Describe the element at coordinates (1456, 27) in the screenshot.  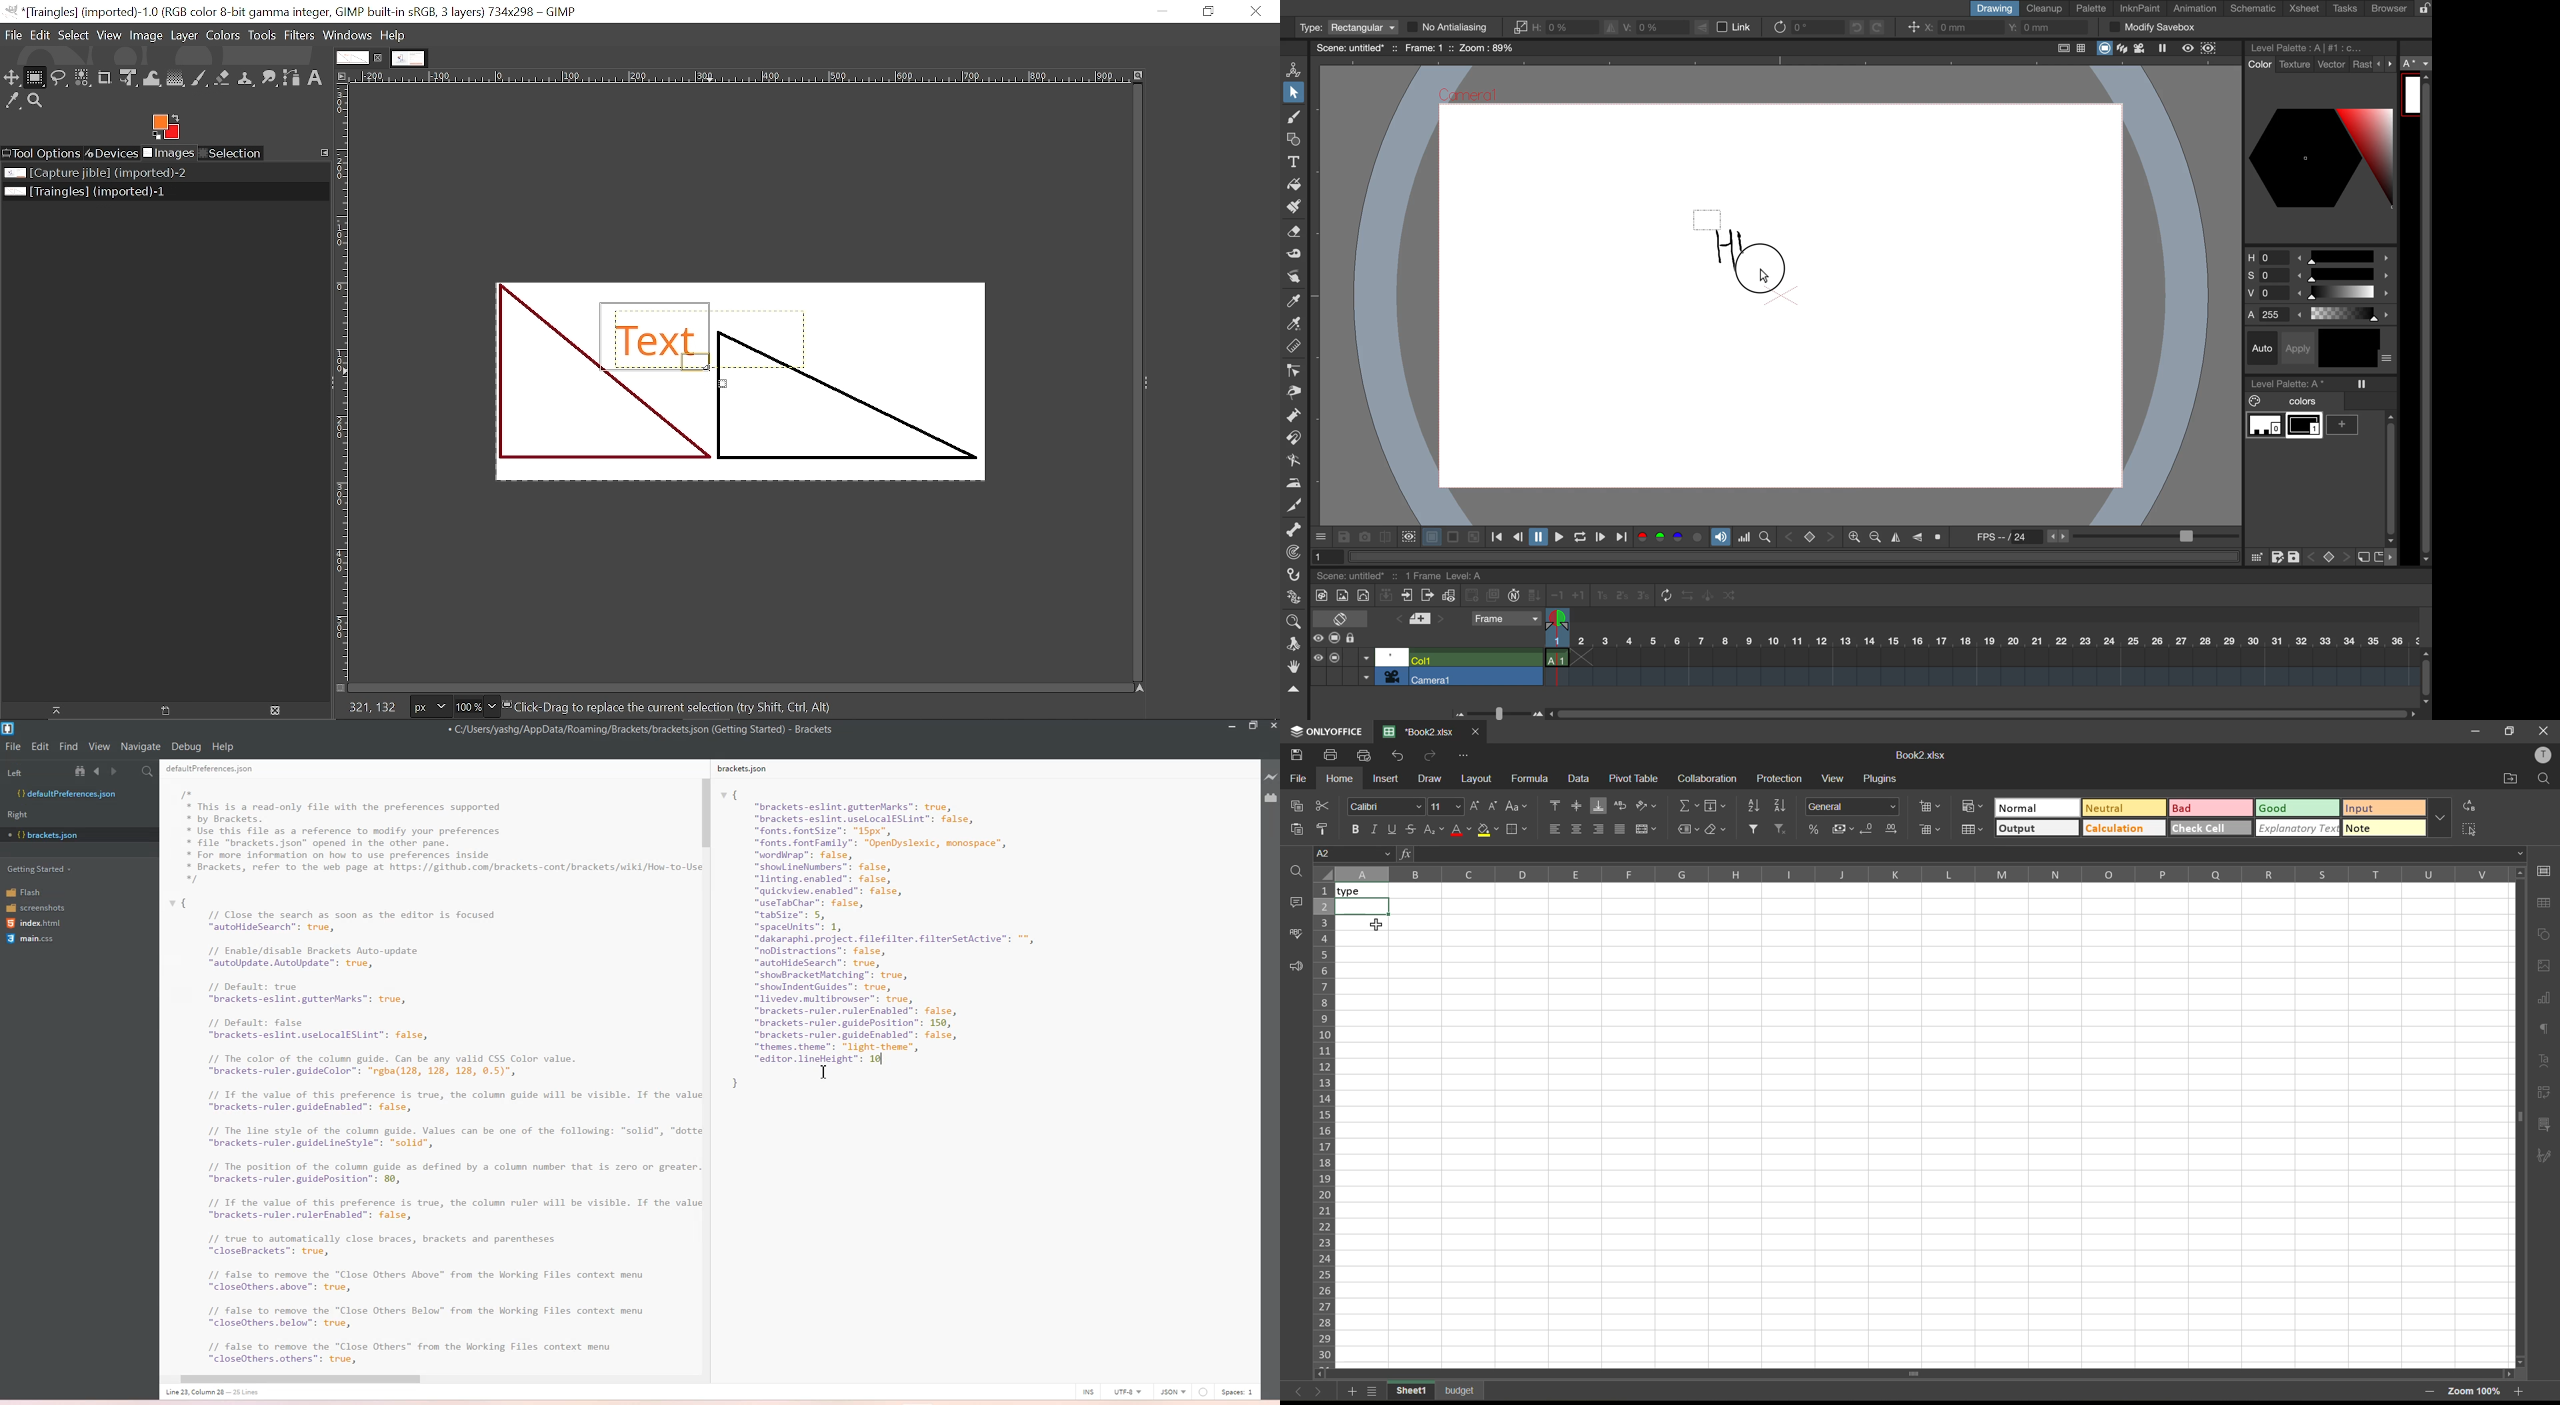
I see `no antialiasing` at that location.